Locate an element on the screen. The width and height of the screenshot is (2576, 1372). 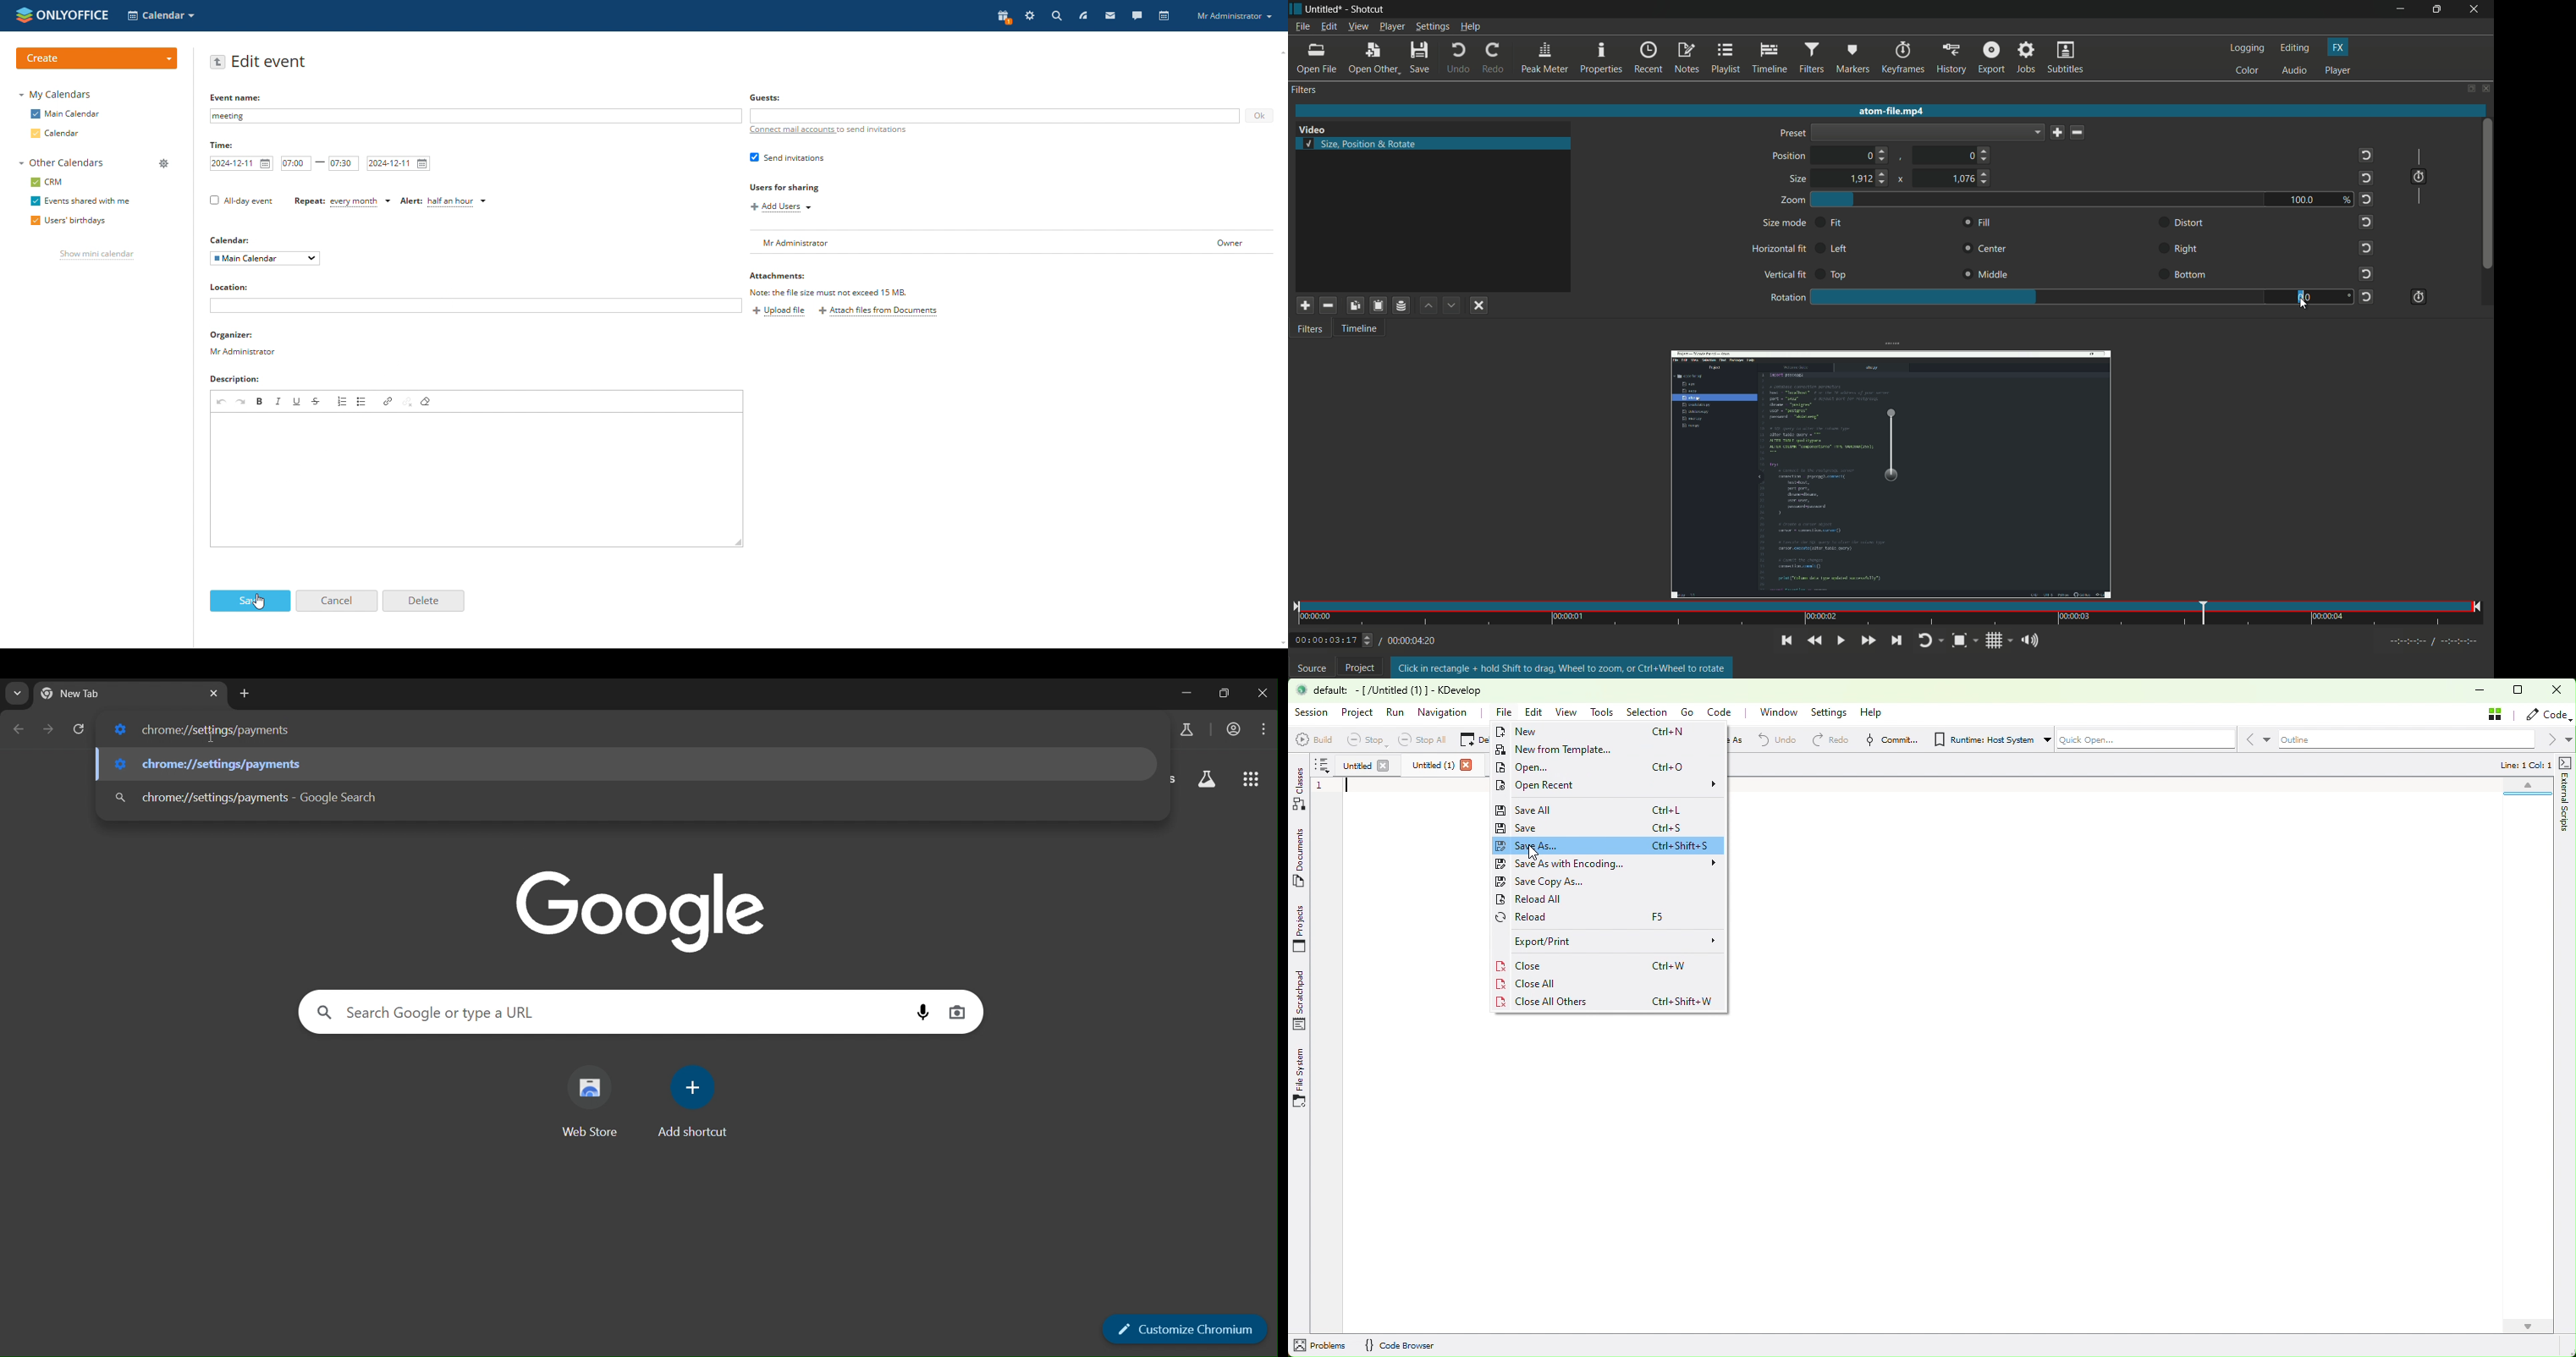
attach files form documents is located at coordinates (878, 313).